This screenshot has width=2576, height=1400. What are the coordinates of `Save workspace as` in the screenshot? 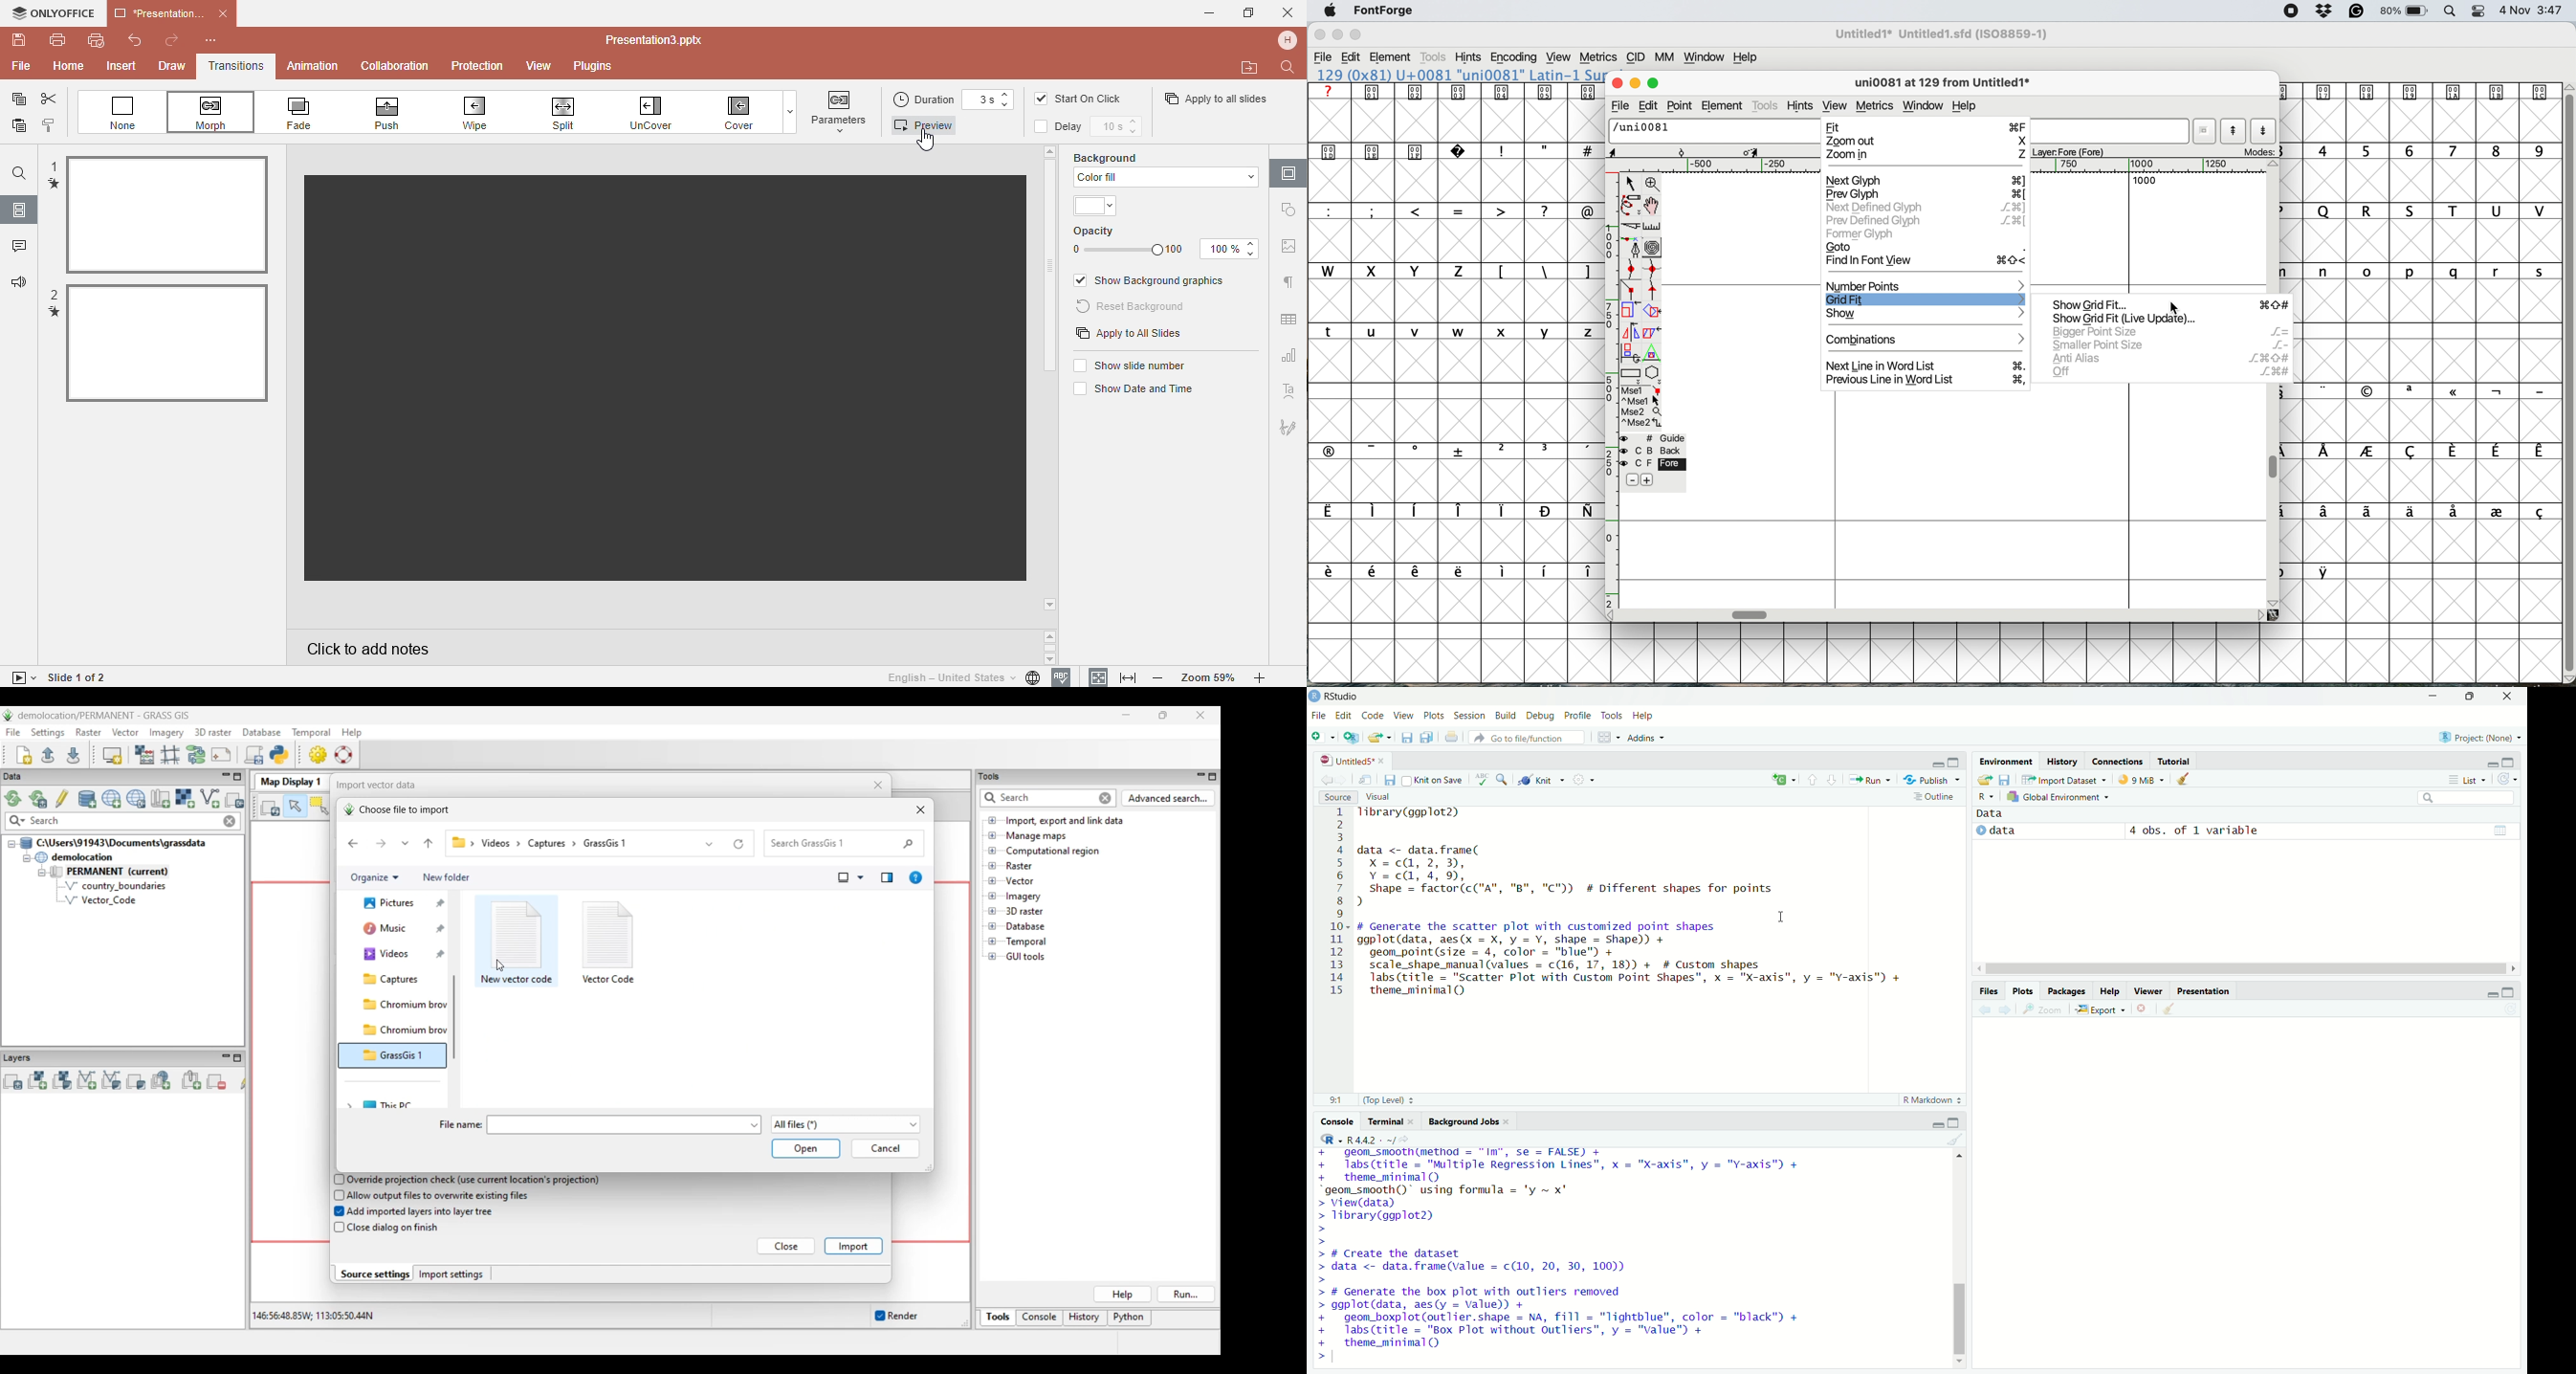 It's located at (2004, 780).